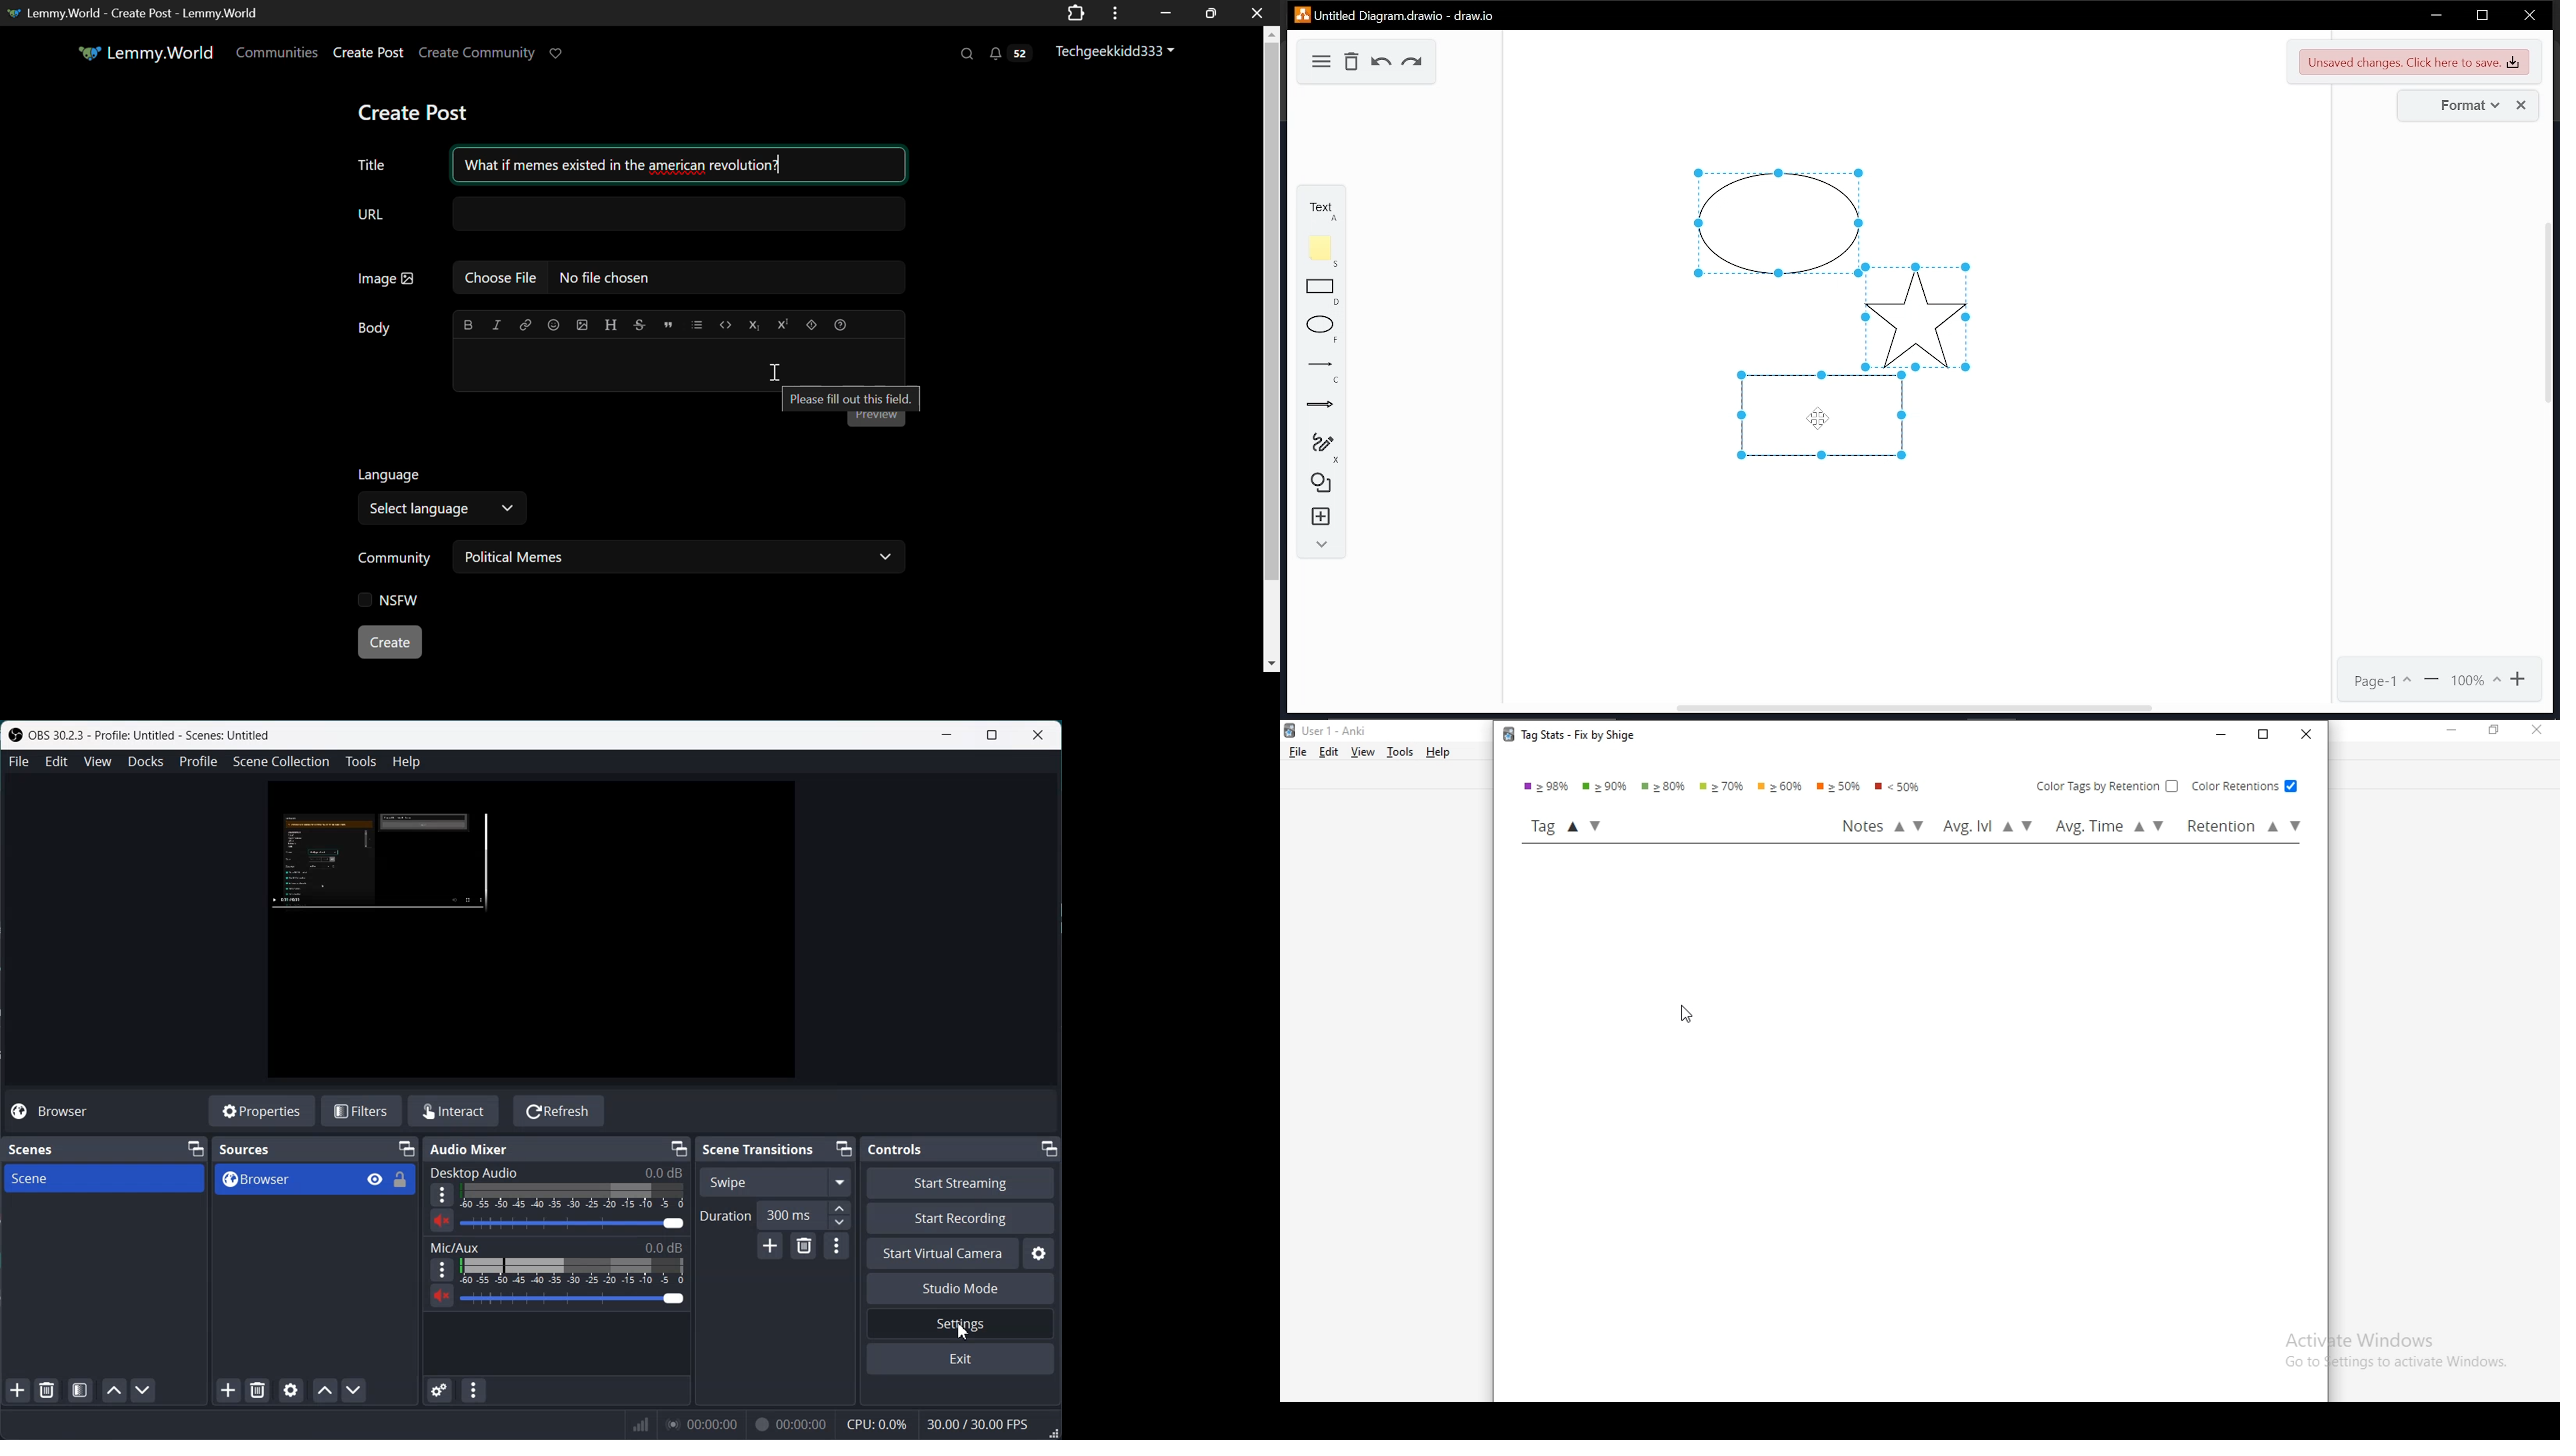  Describe the element at coordinates (1725, 787) in the screenshot. I see `>70%` at that location.